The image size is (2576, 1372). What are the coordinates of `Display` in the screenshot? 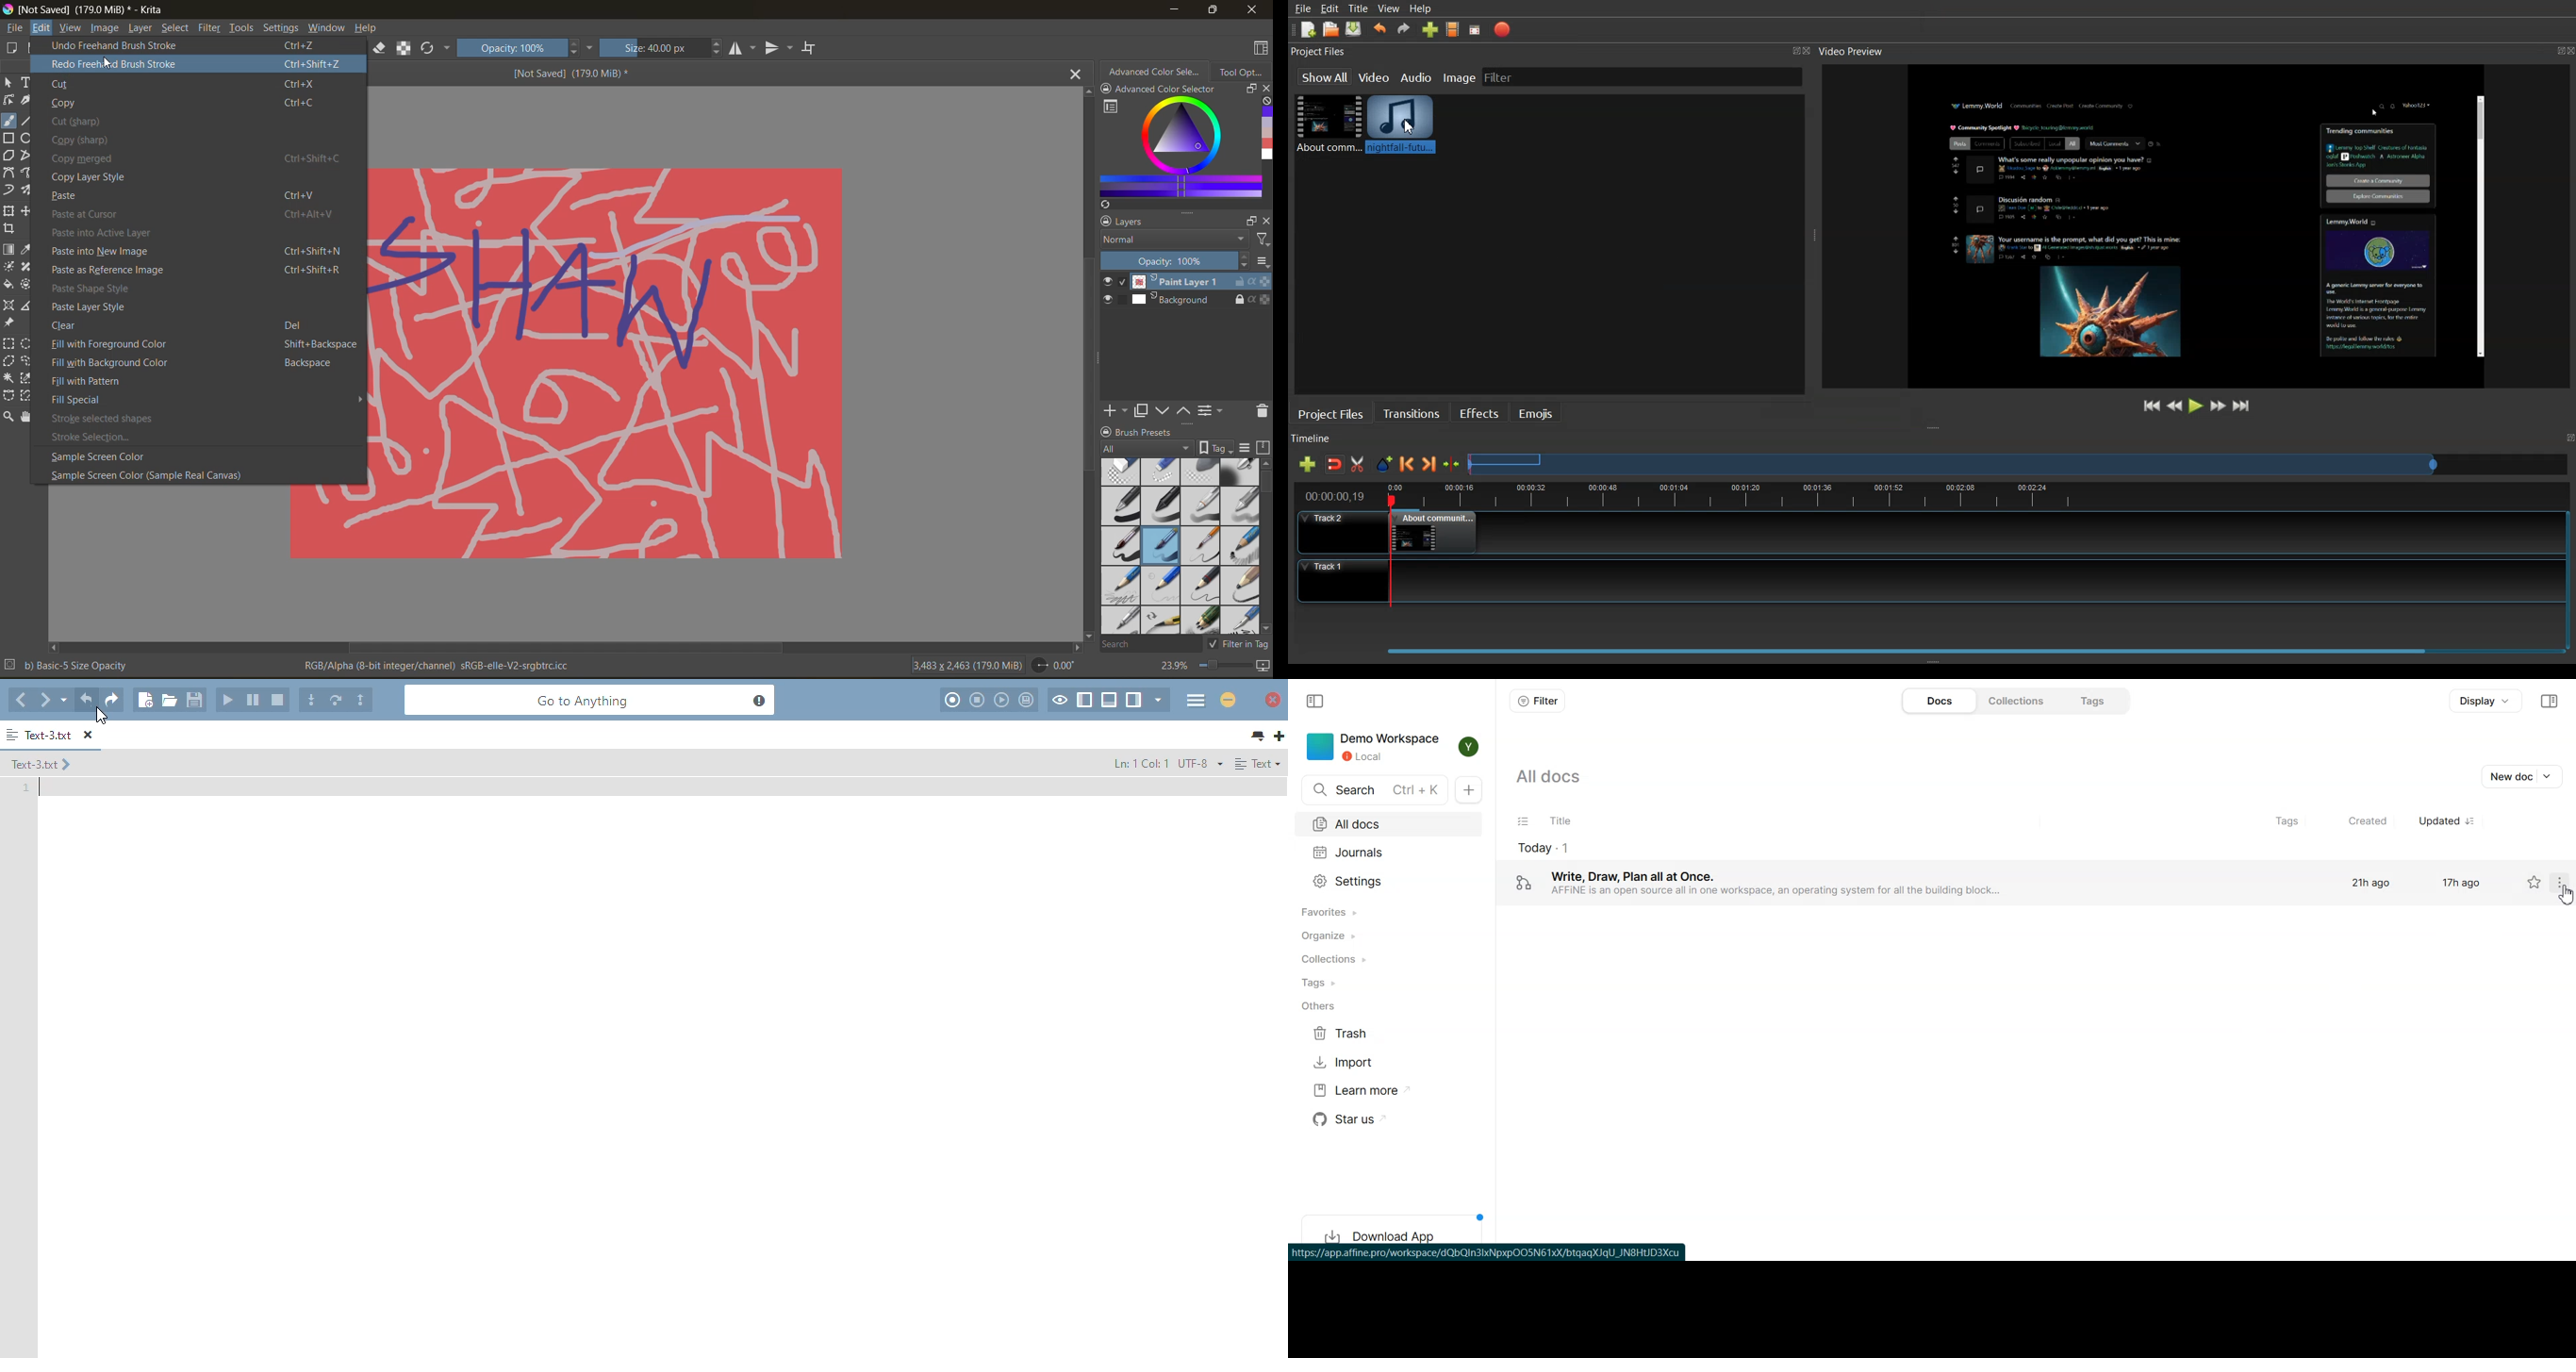 It's located at (2486, 701).